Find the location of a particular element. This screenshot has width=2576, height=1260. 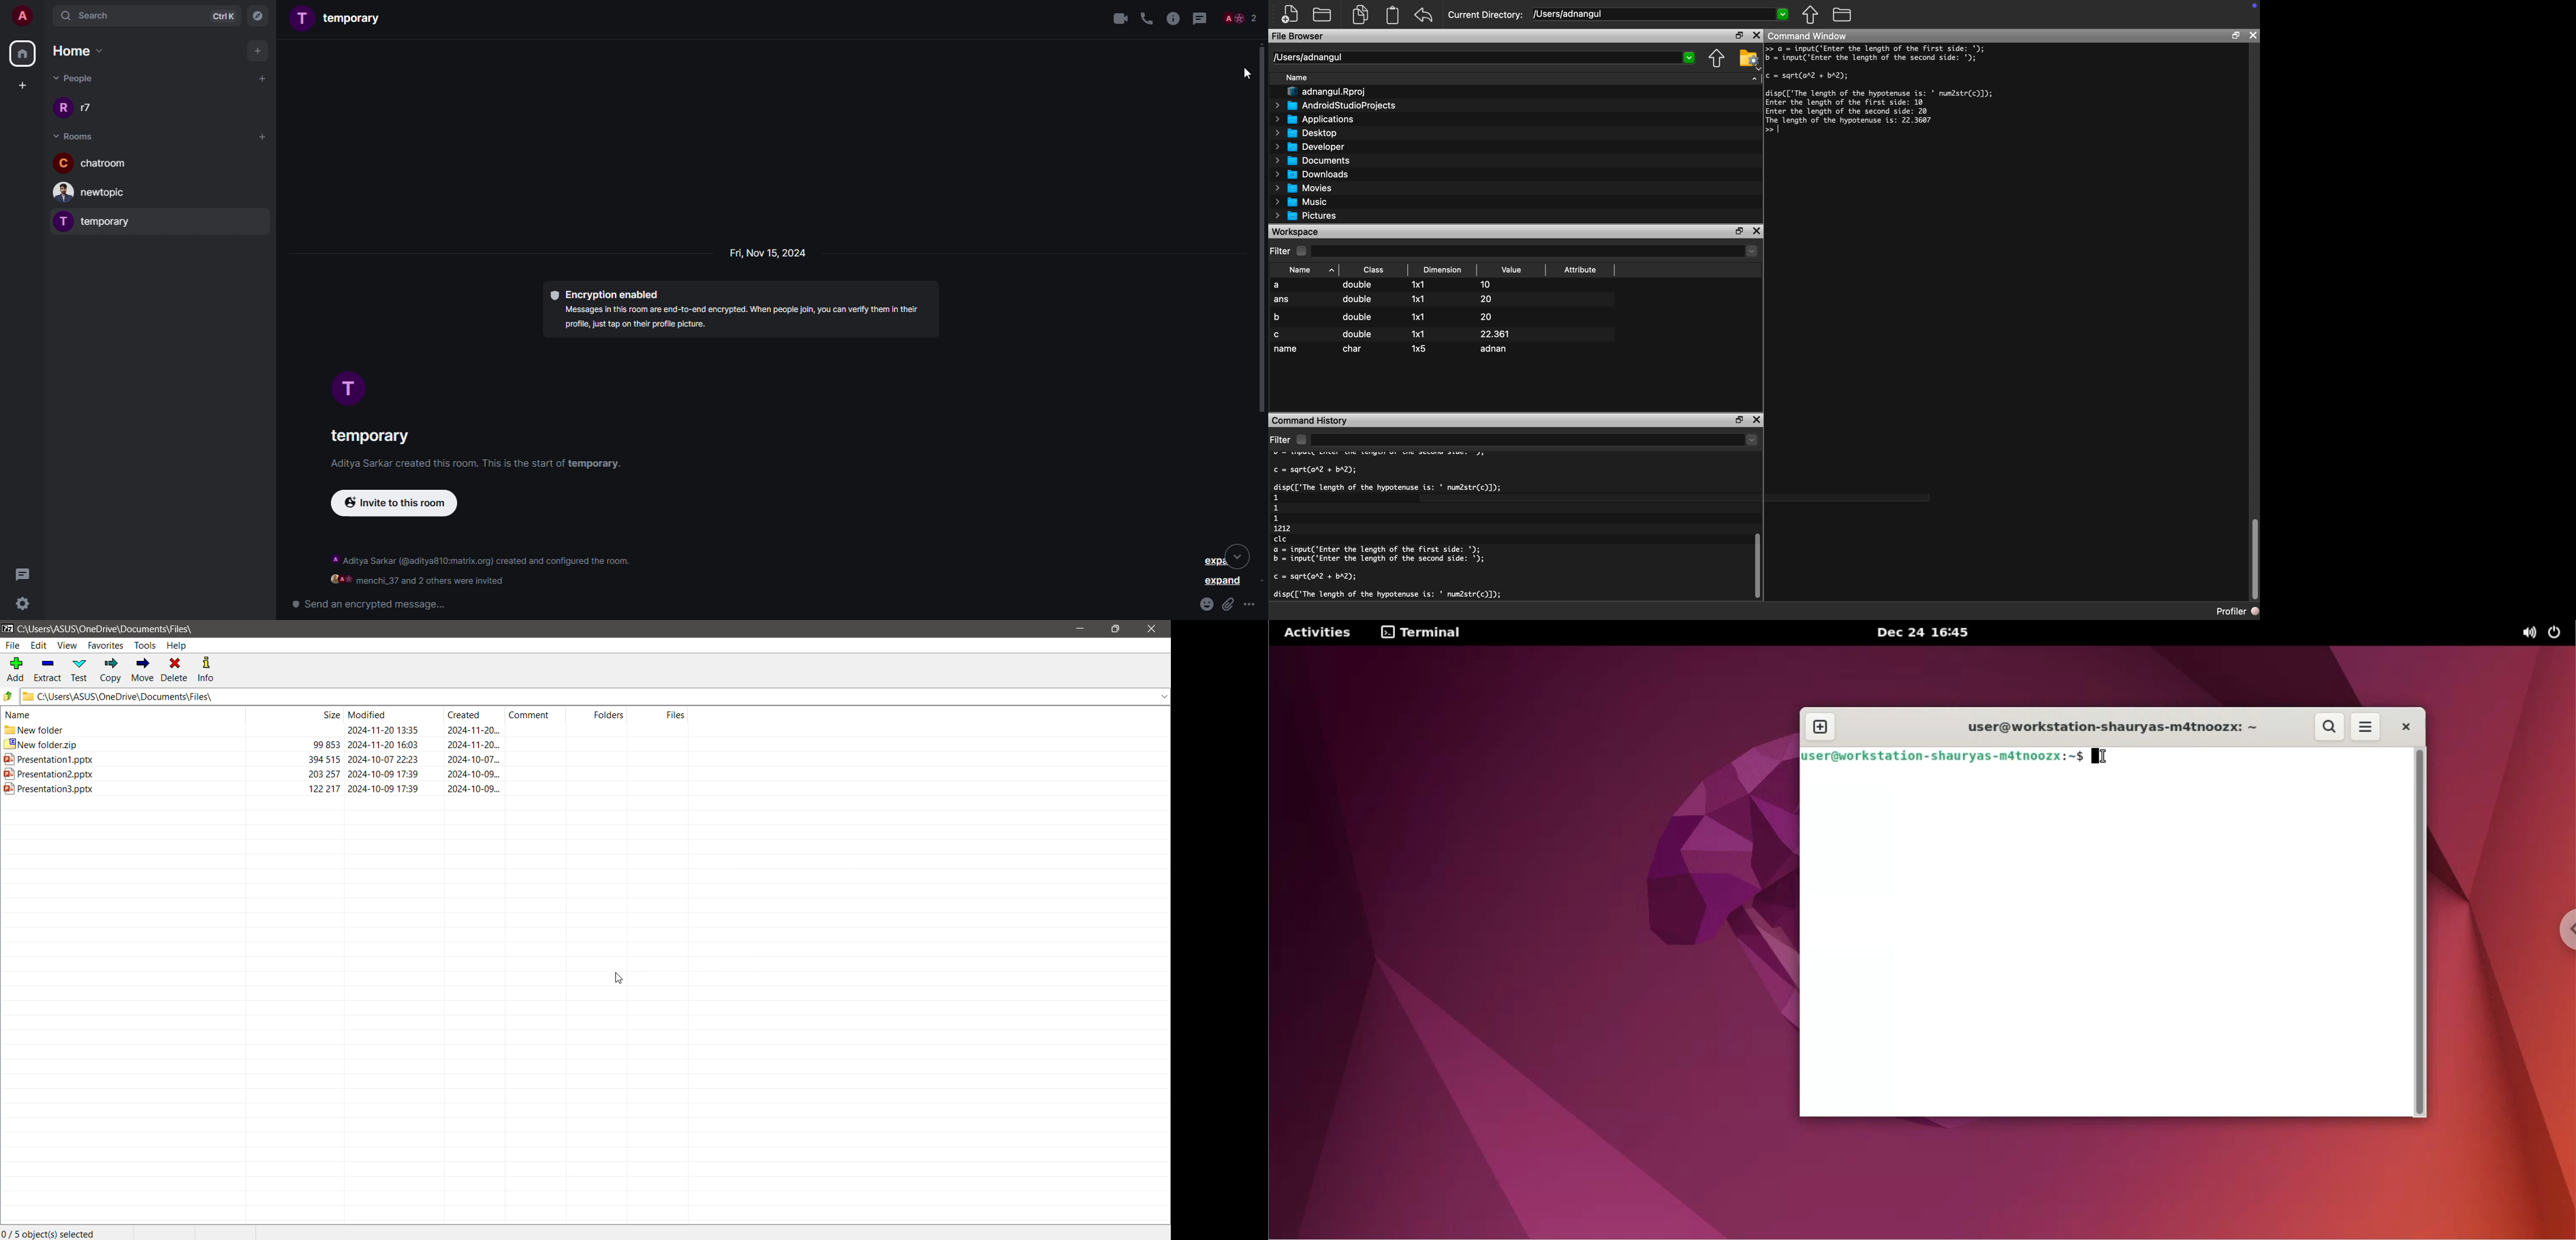

ans is located at coordinates (1282, 300).